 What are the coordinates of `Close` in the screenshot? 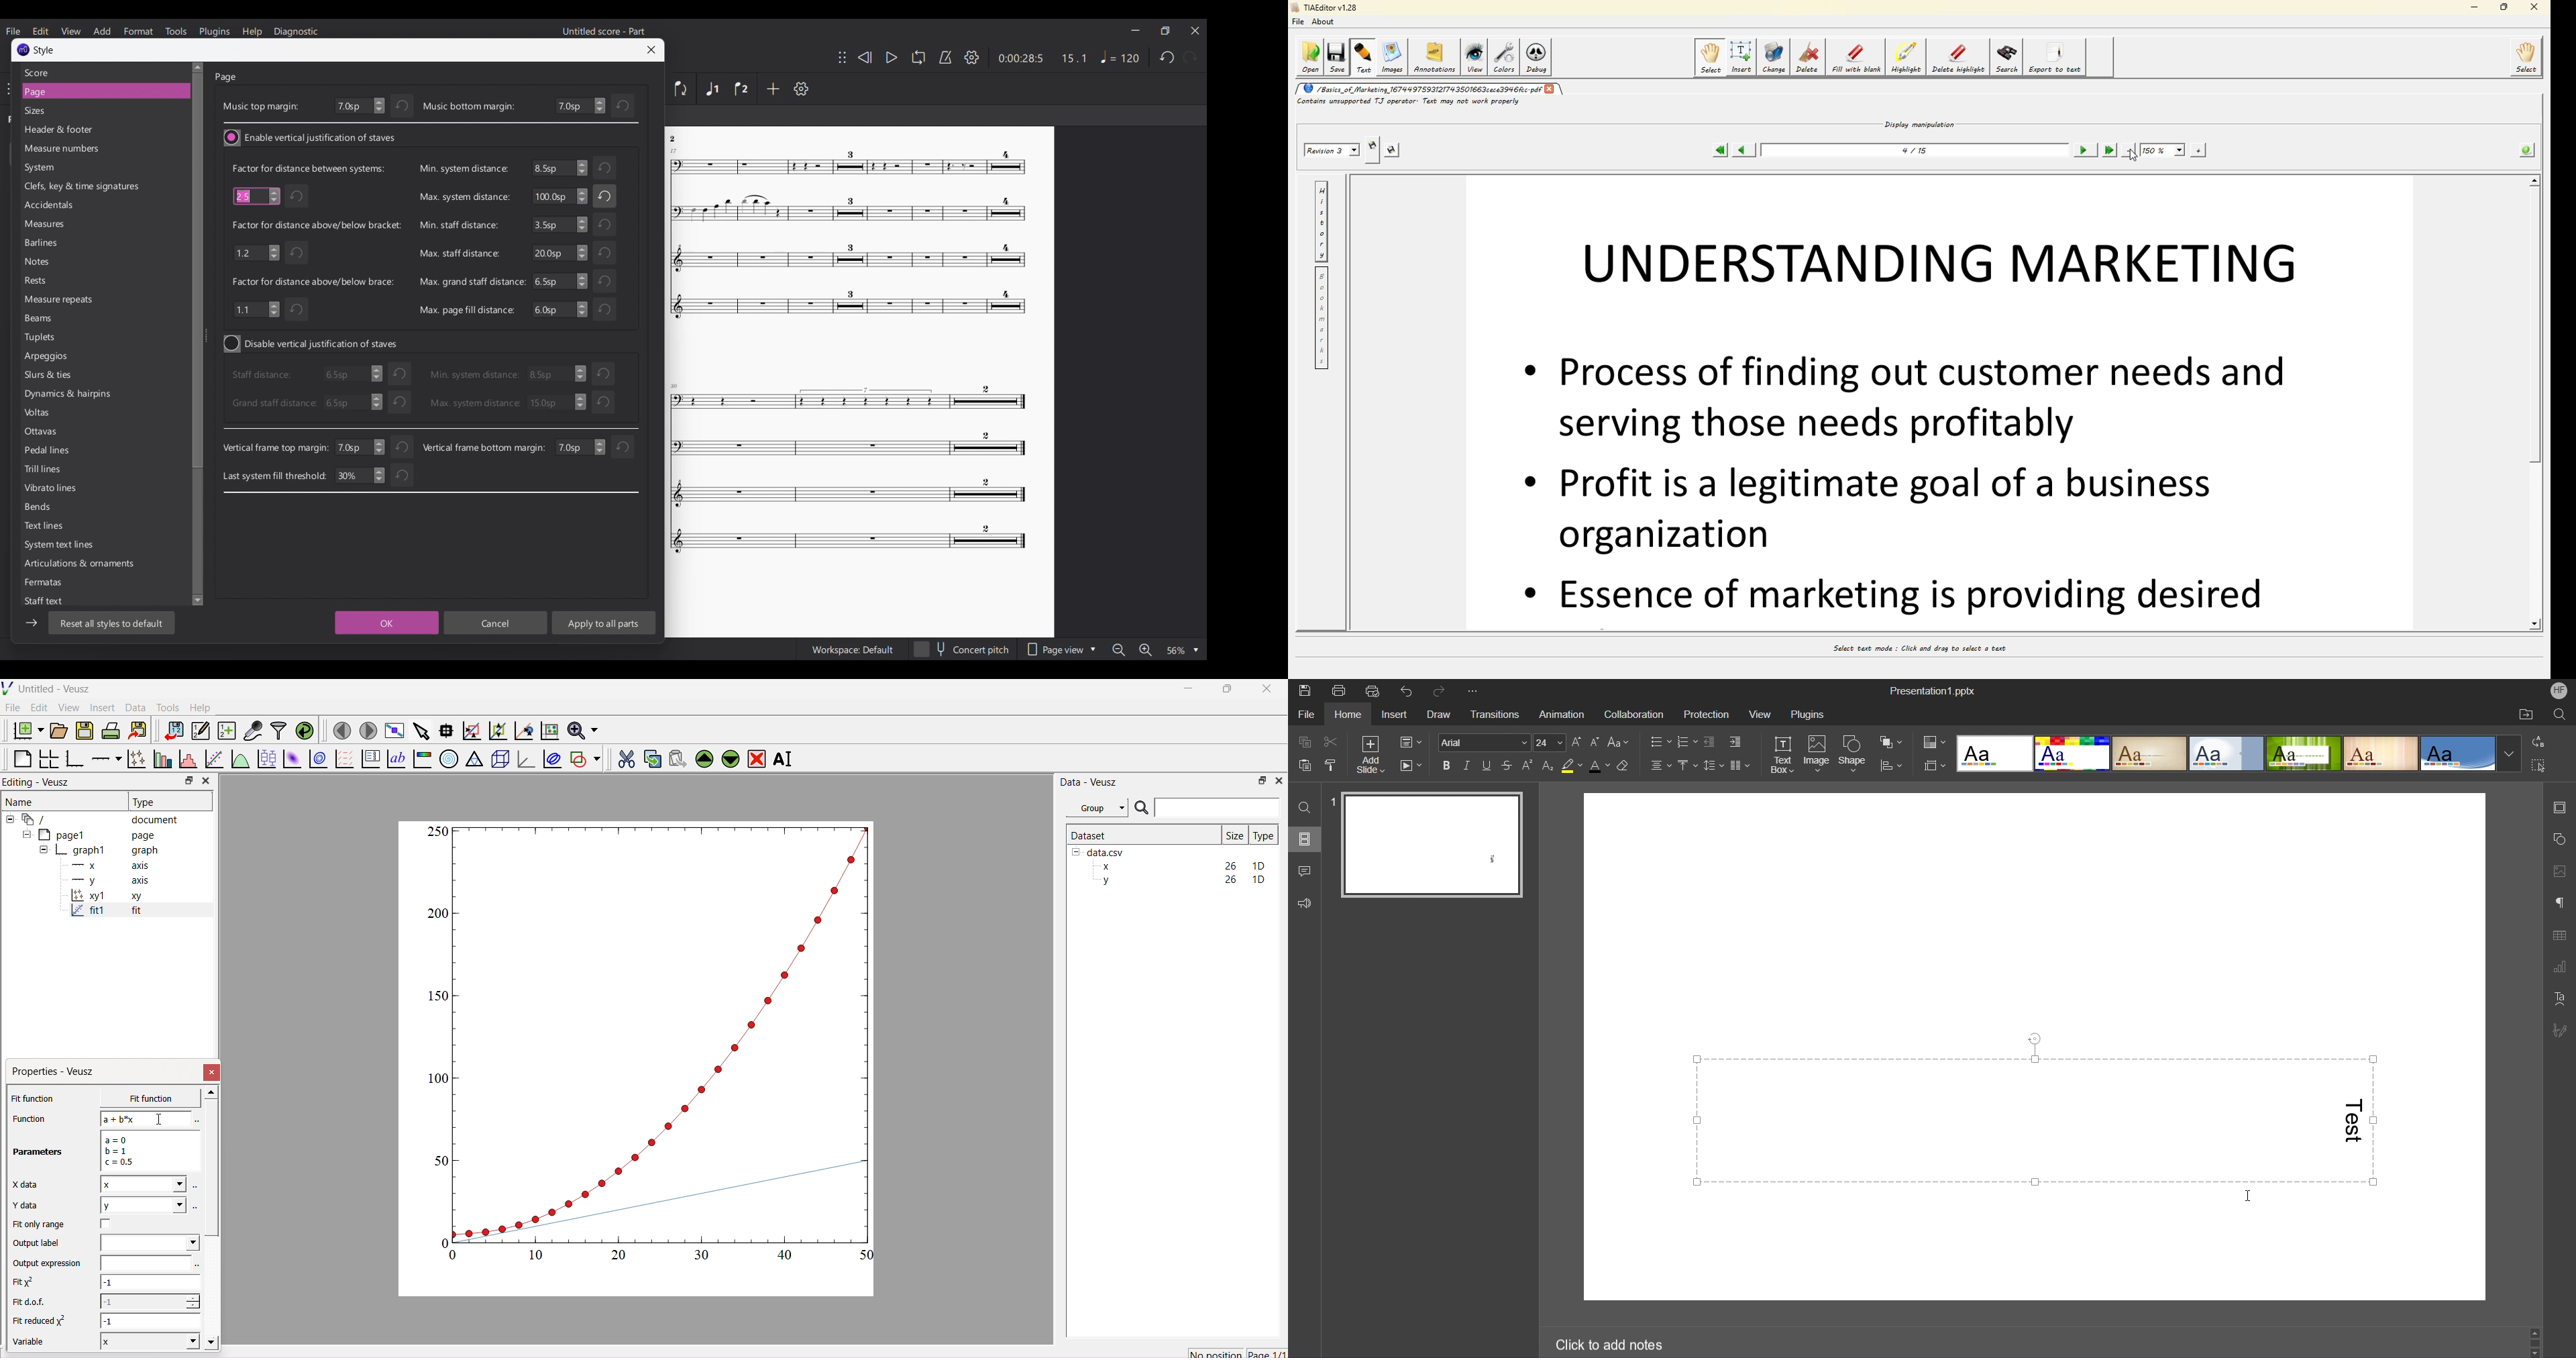 It's located at (1268, 692).